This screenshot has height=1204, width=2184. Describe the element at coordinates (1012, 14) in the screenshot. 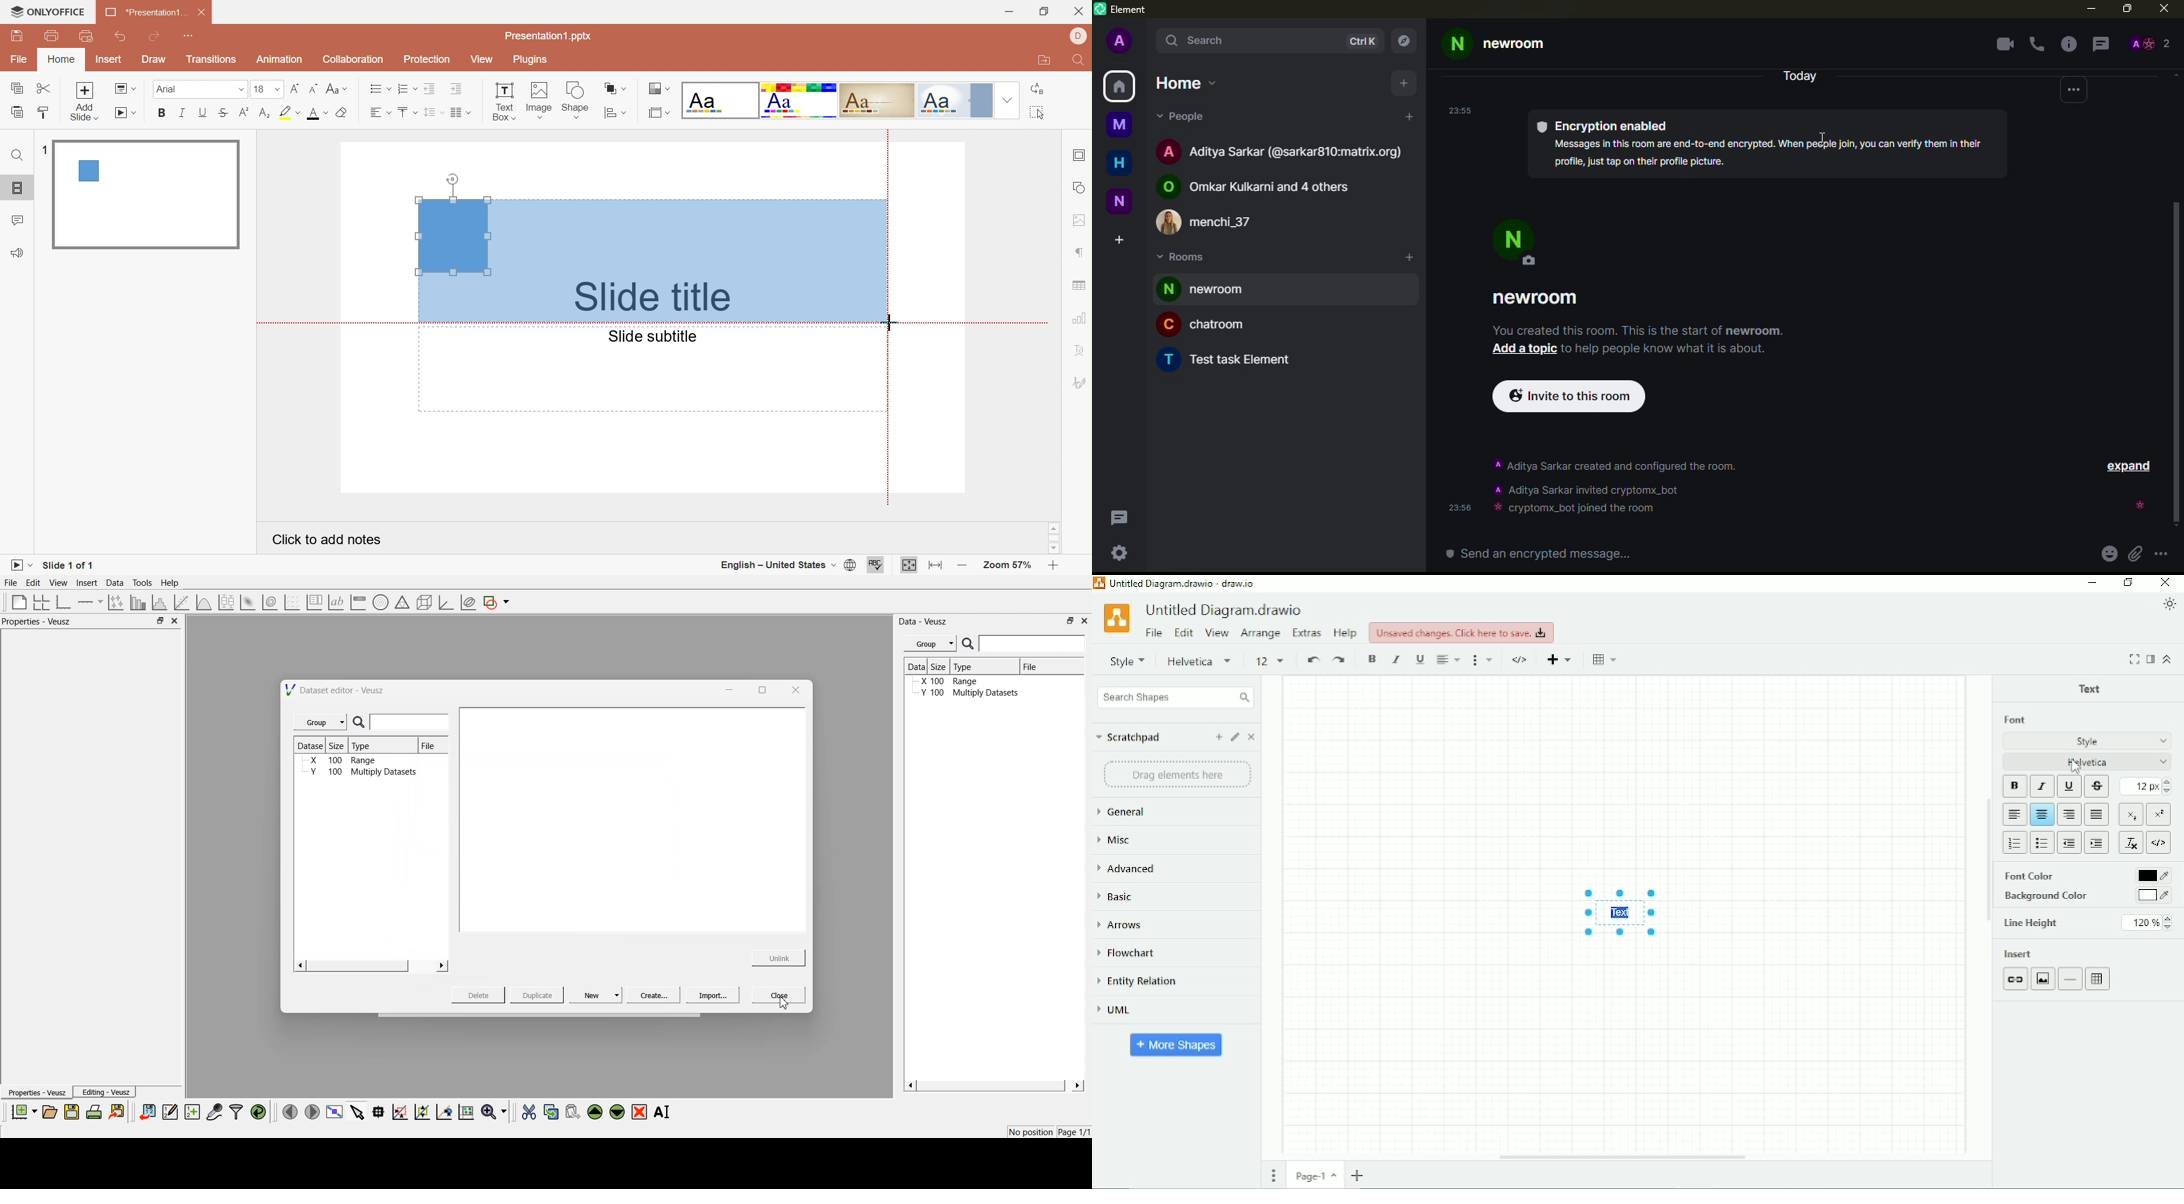

I see `Minimize` at that location.